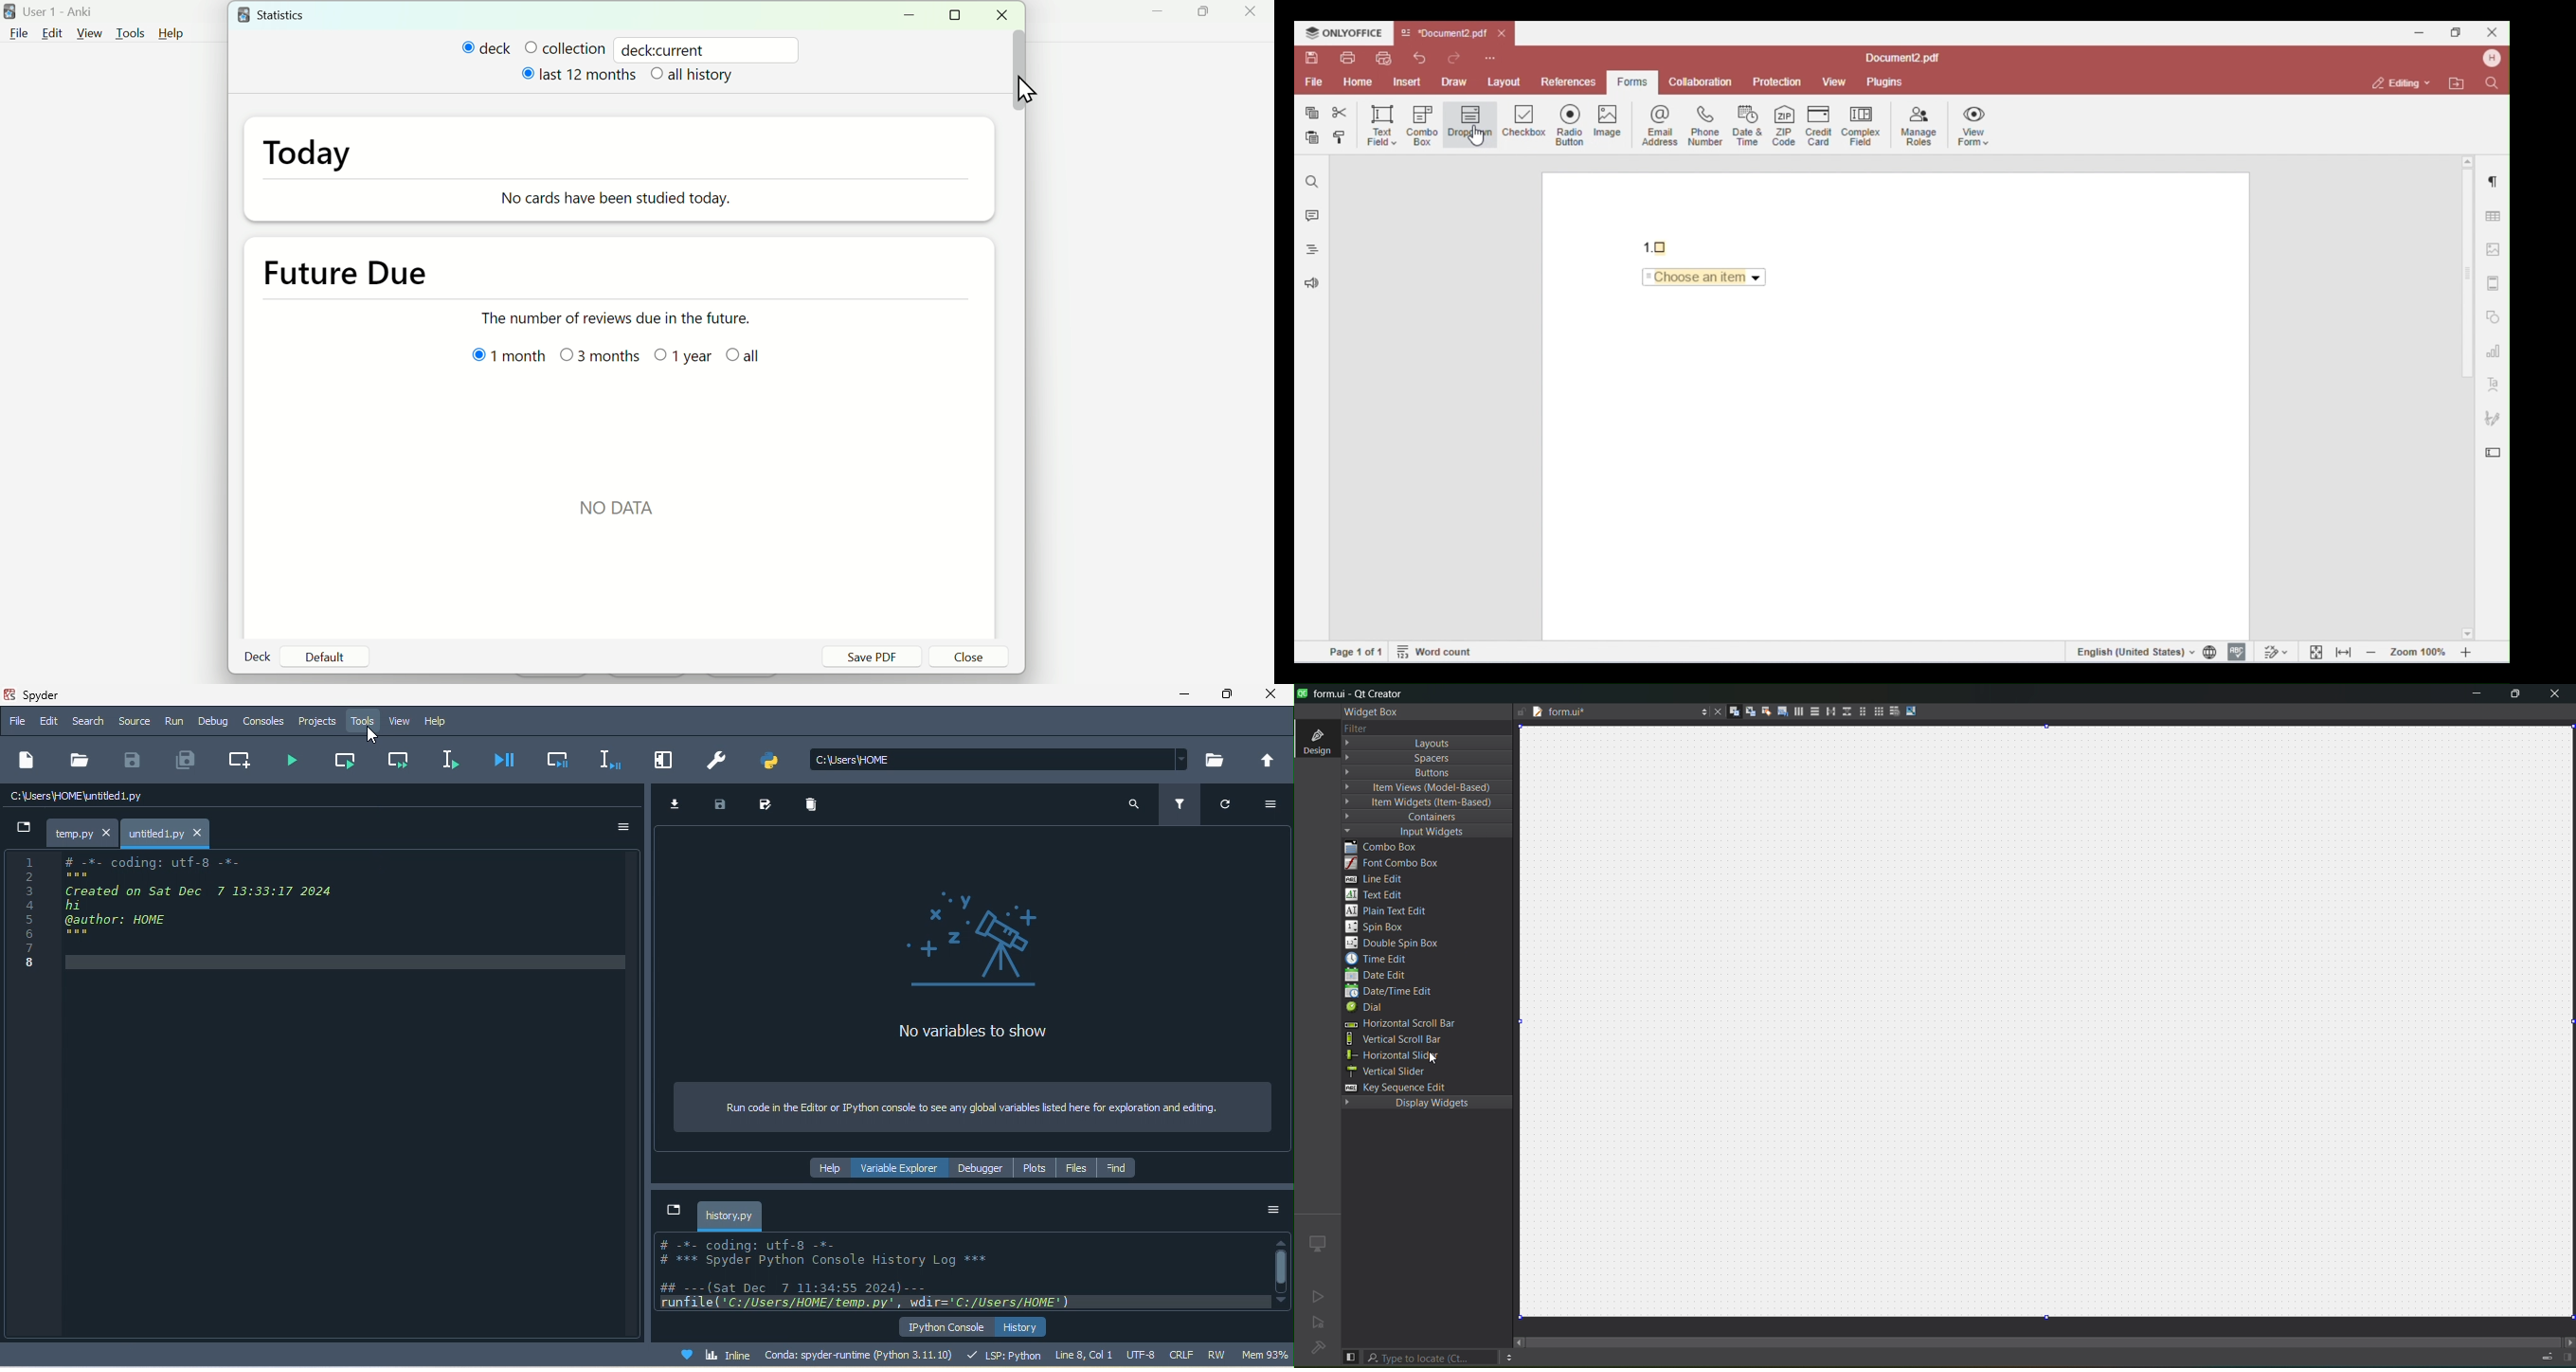 The width and height of the screenshot is (2576, 1372). Describe the element at coordinates (1221, 807) in the screenshot. I see `refresh` at that location.